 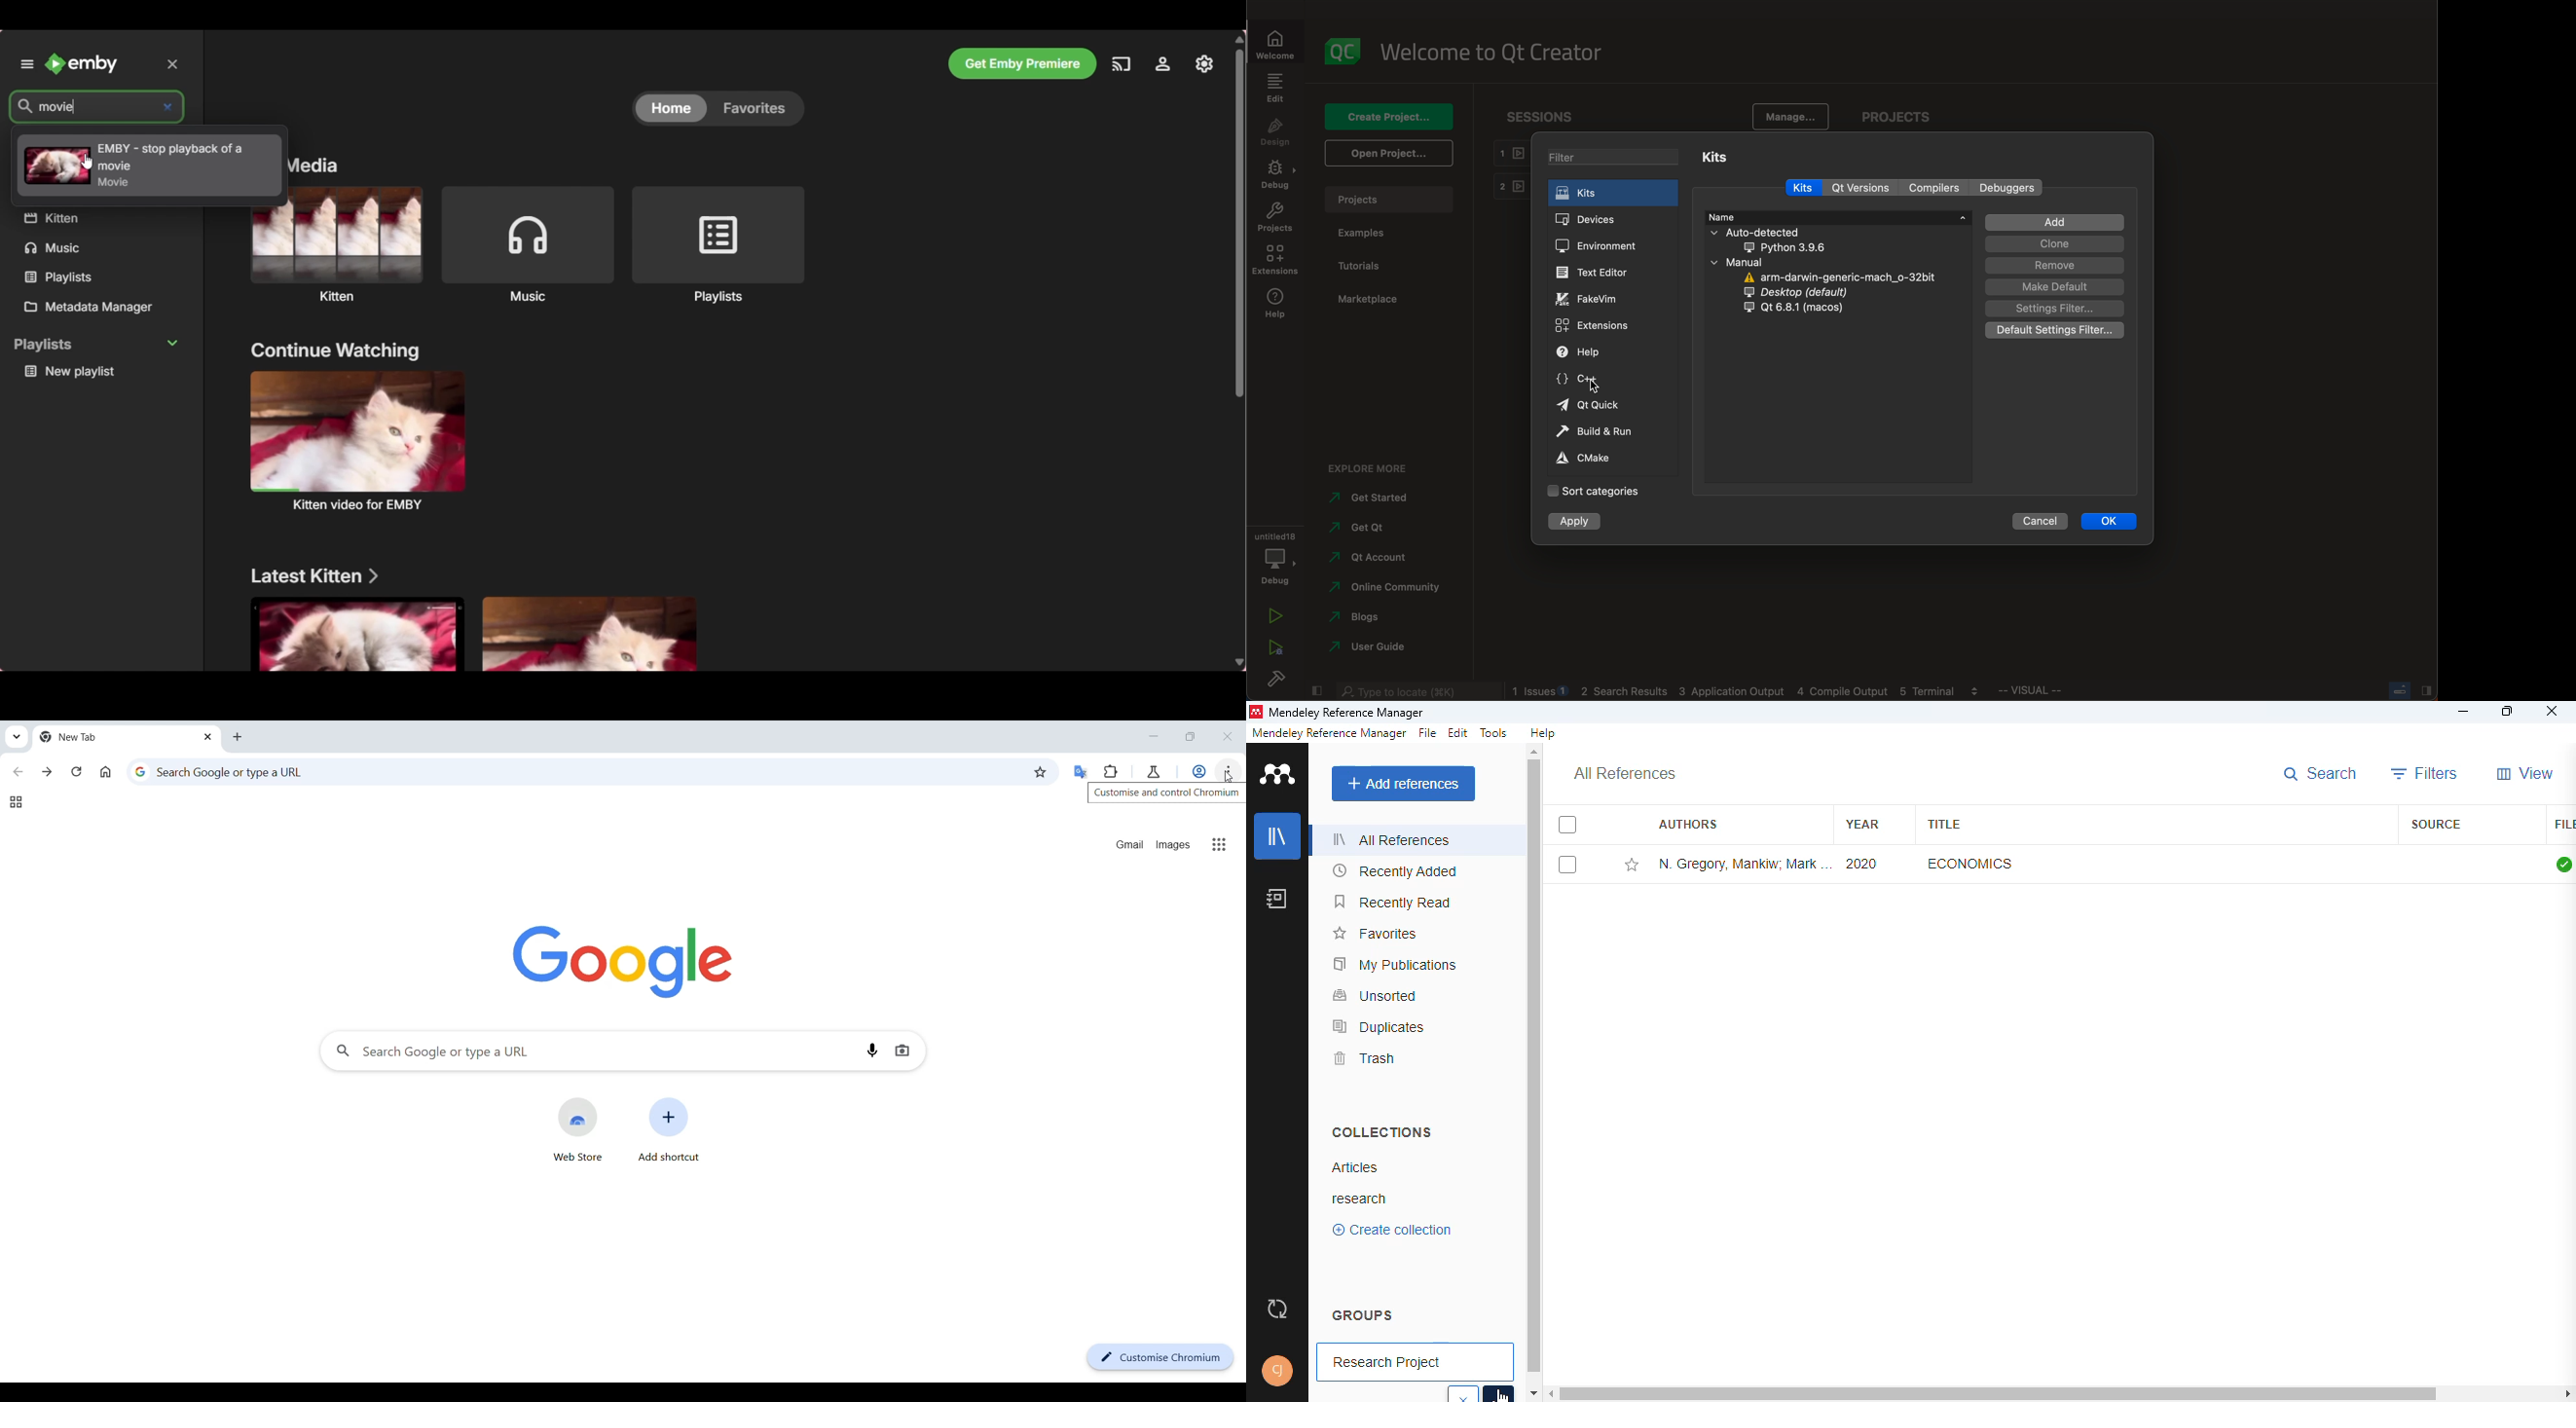 What do you see at coordinates (1354, 1168) in the screenshot?
I see `articles` at bounding box center [1354, 1168].